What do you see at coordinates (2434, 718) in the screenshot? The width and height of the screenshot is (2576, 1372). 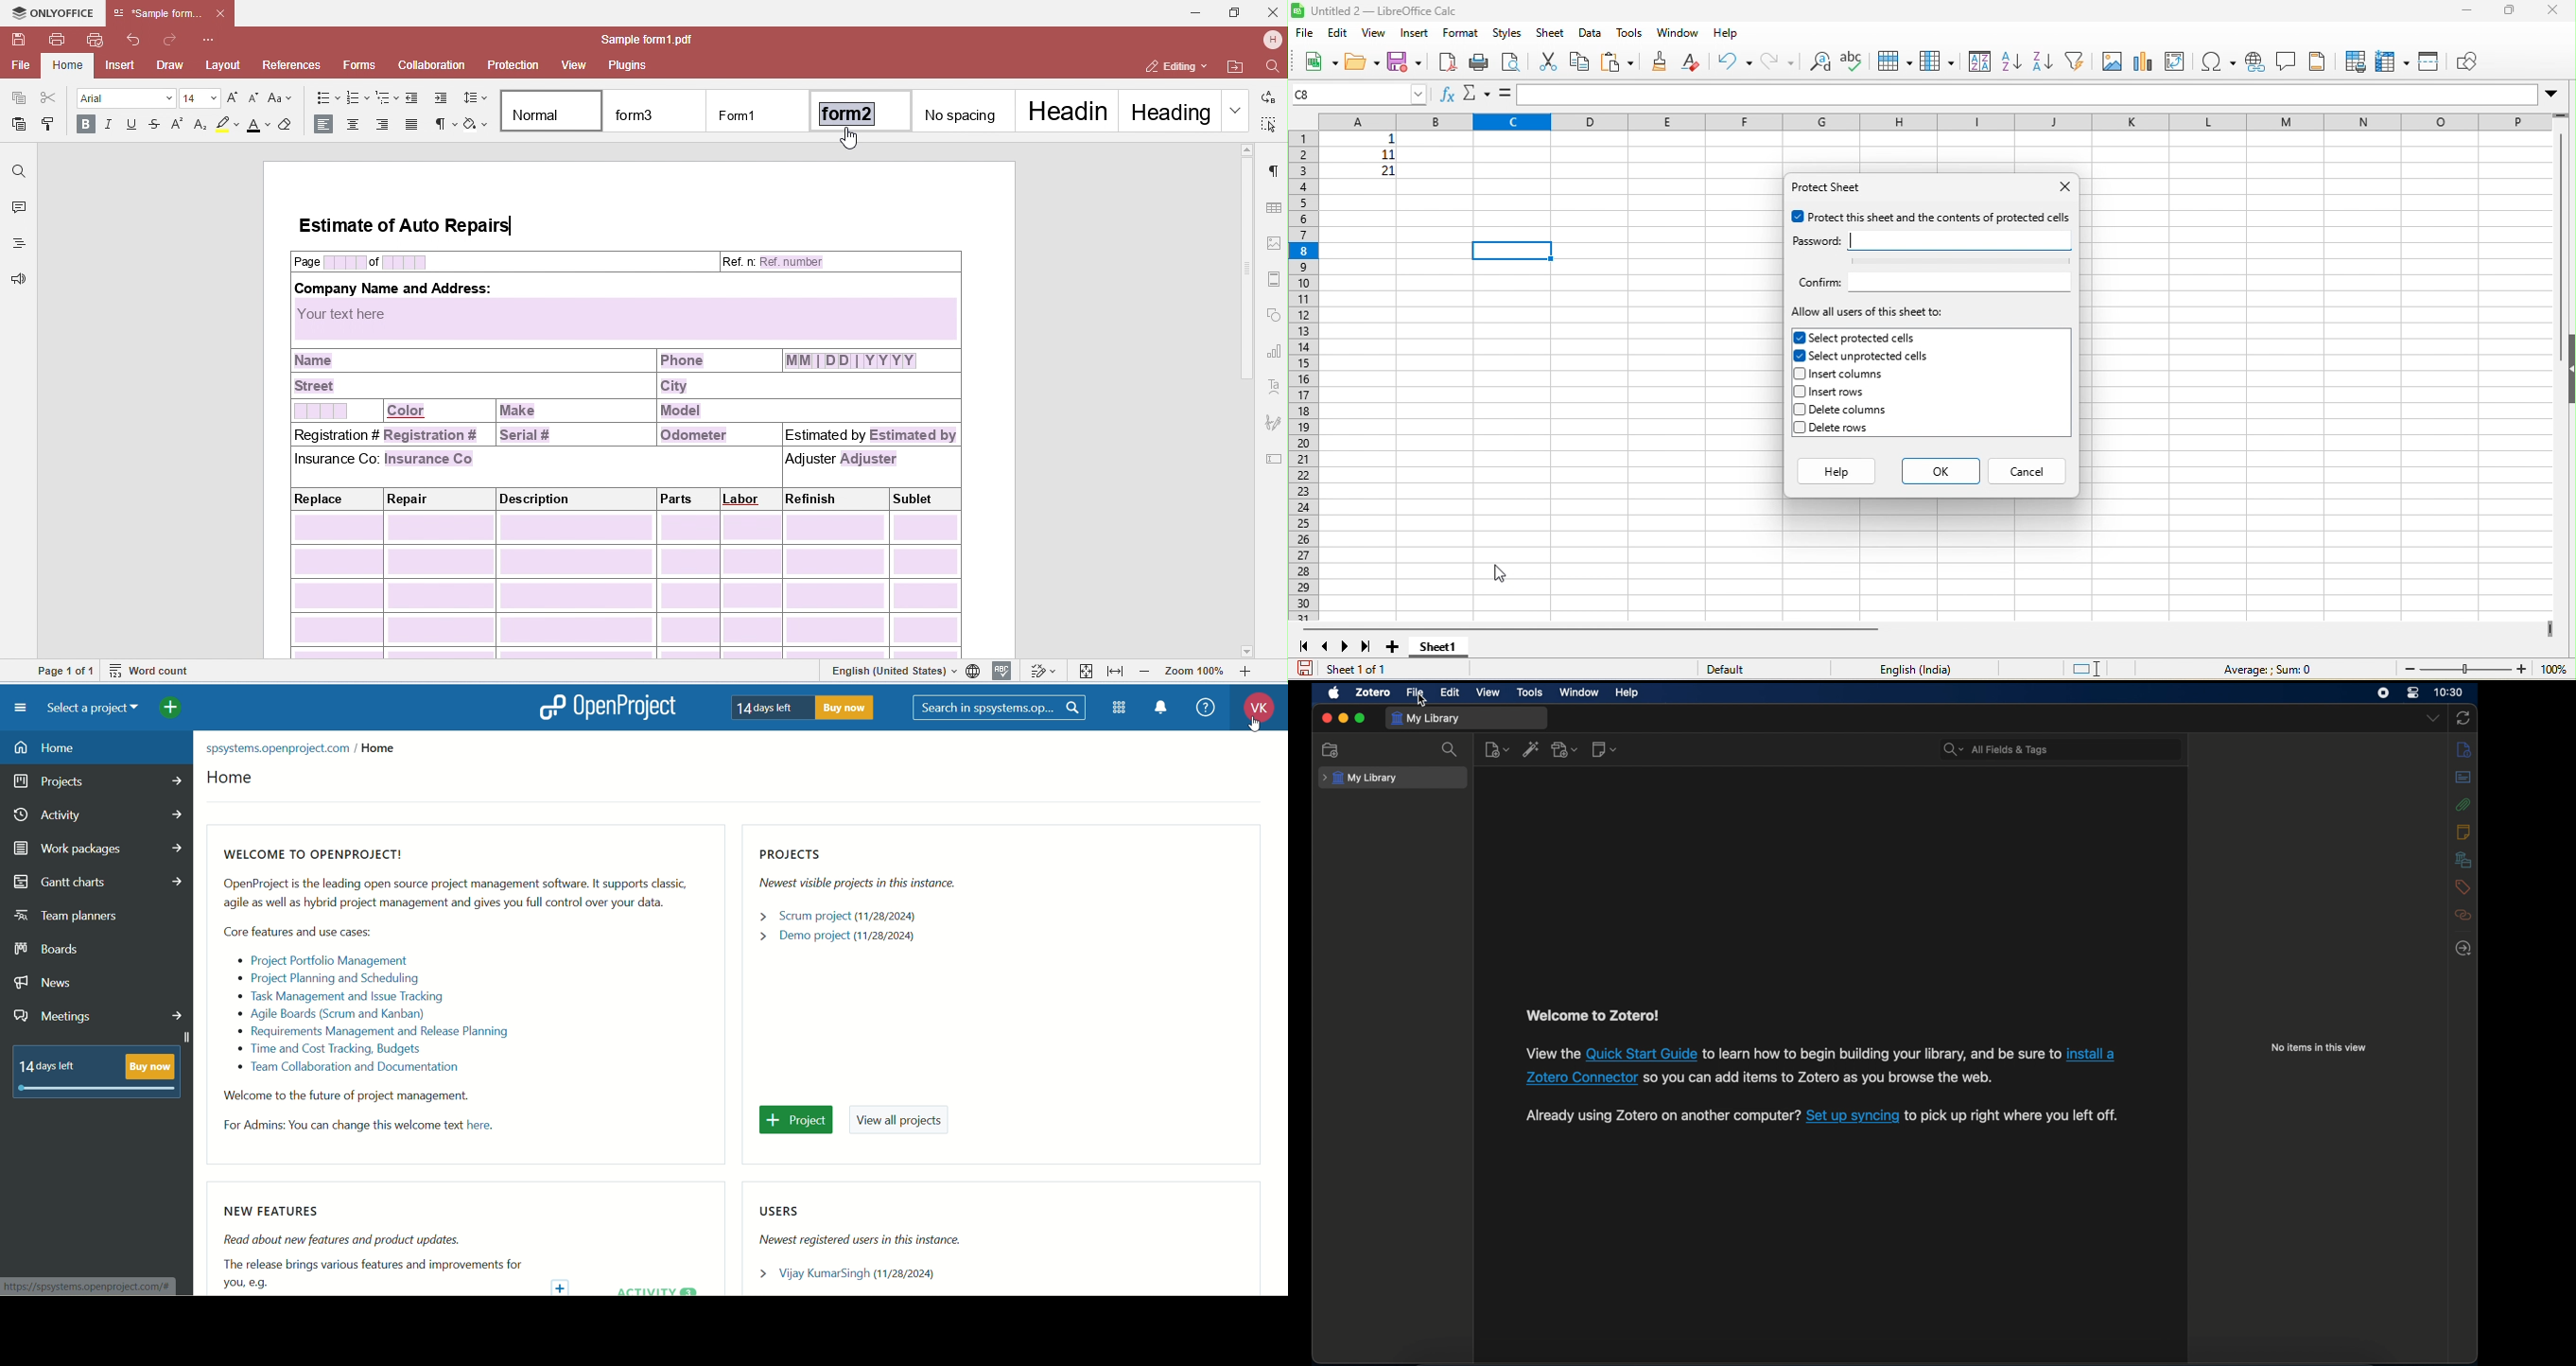 I see `dropdown` at bounding box center [2434, 718].